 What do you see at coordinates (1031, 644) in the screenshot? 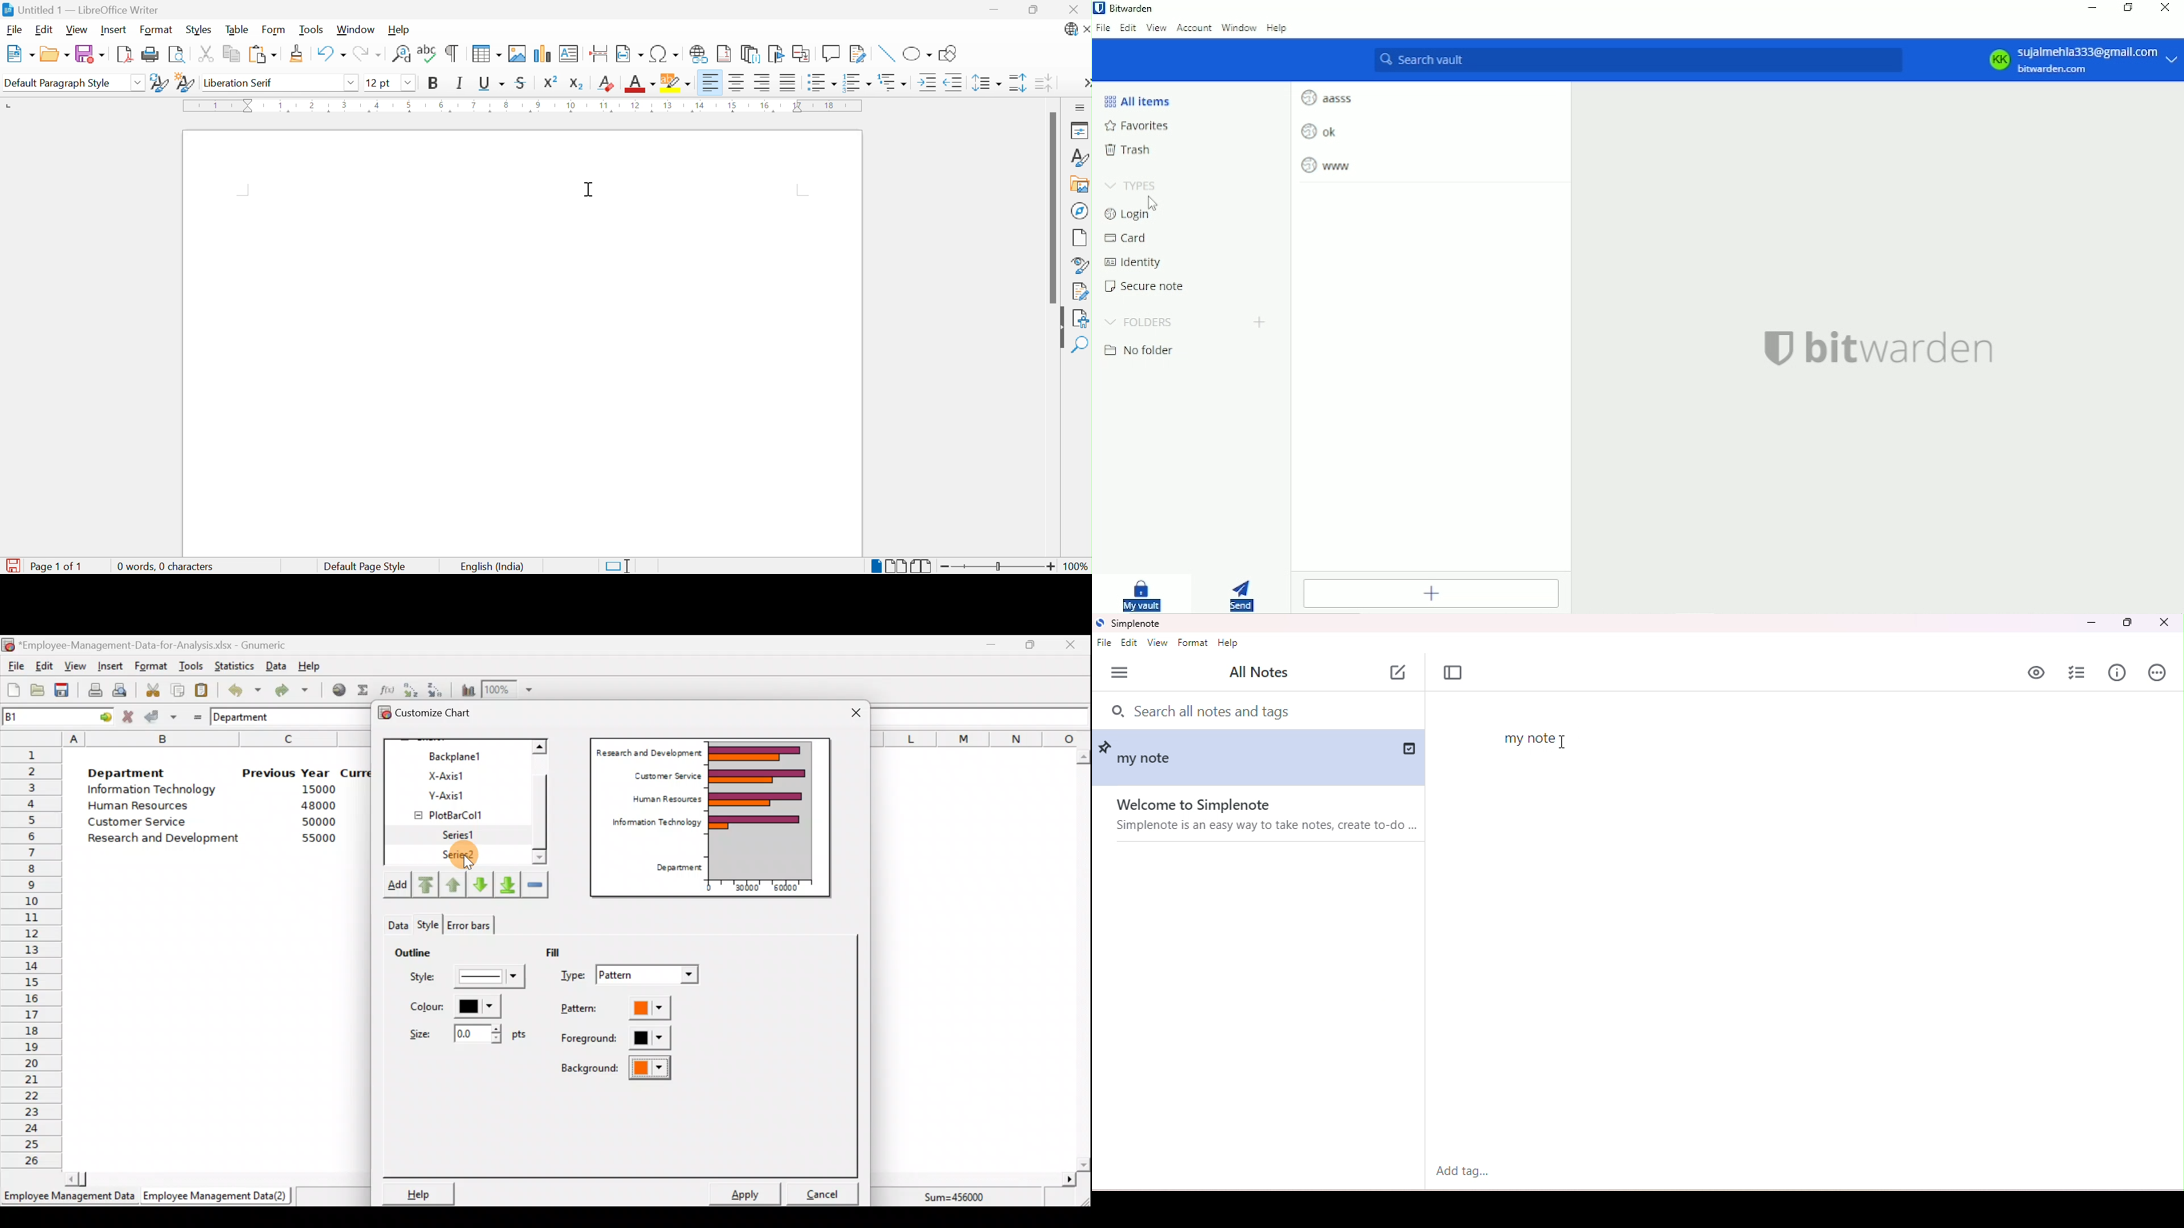
I see `Maximize` at bounding box center [1031, 644].